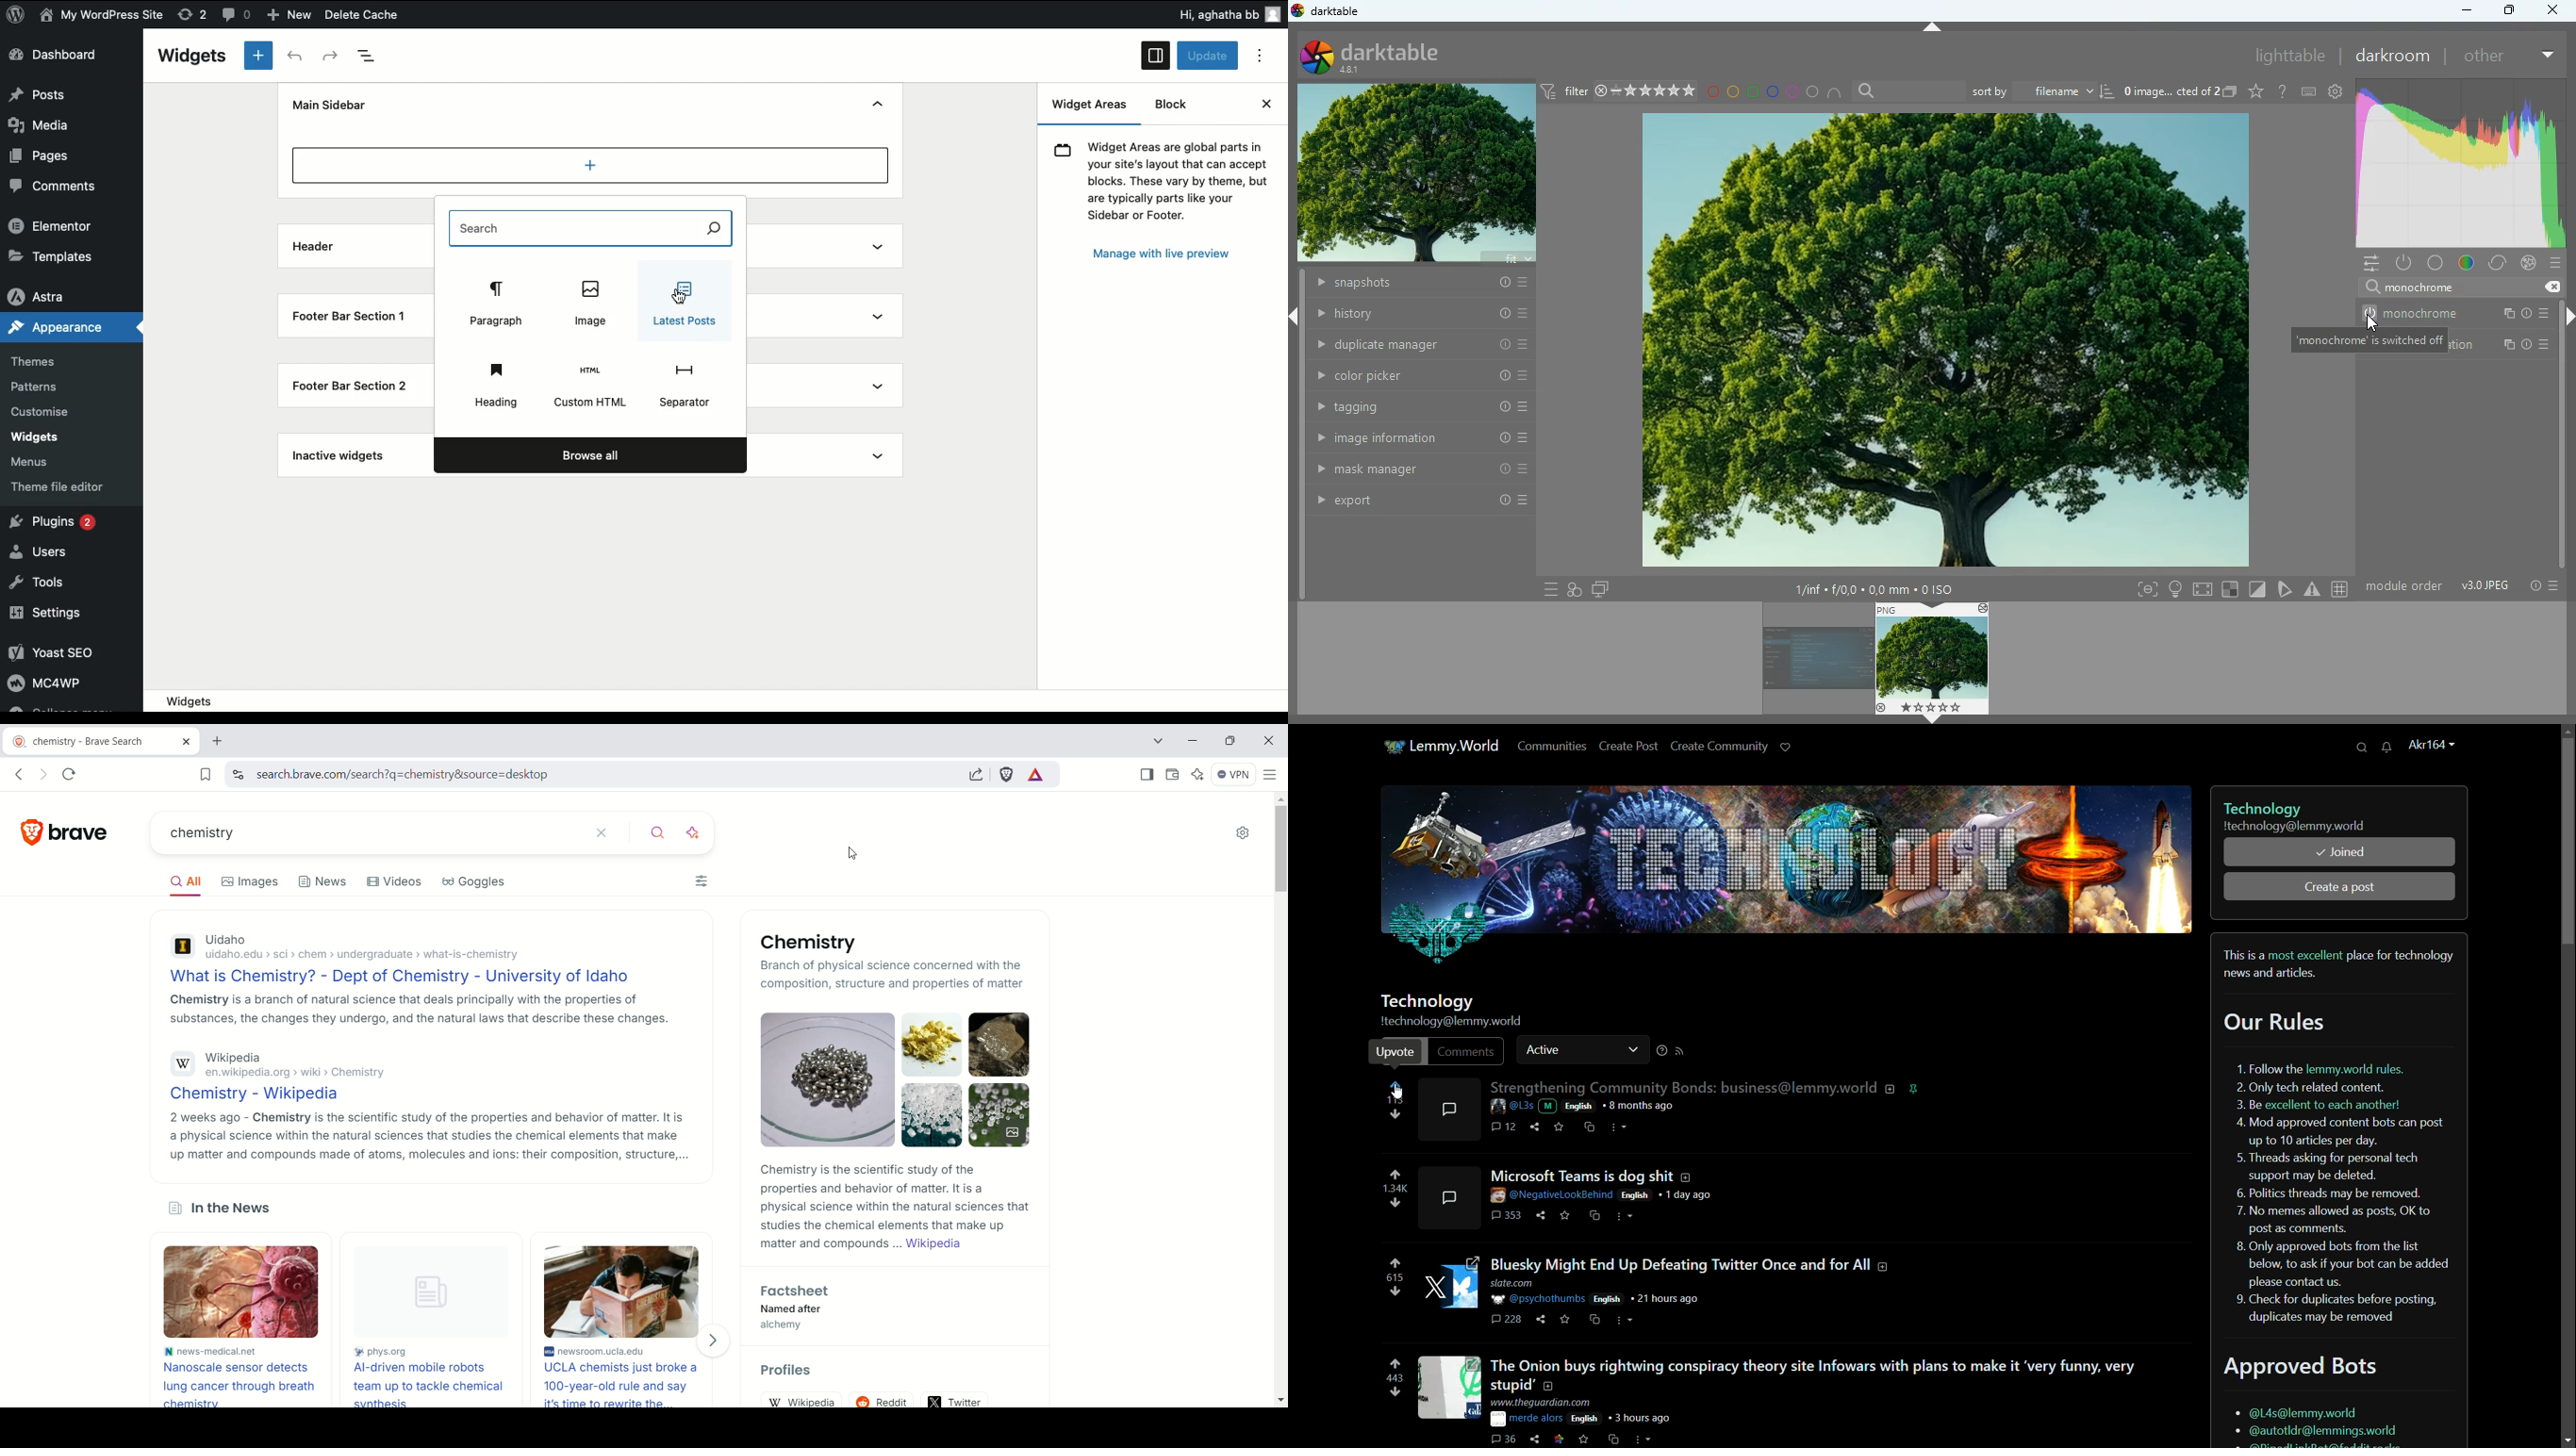  What do you see at coordinates (1259, 56) in the screenshot?
I see `Options` at bounding box center [1259, 56].